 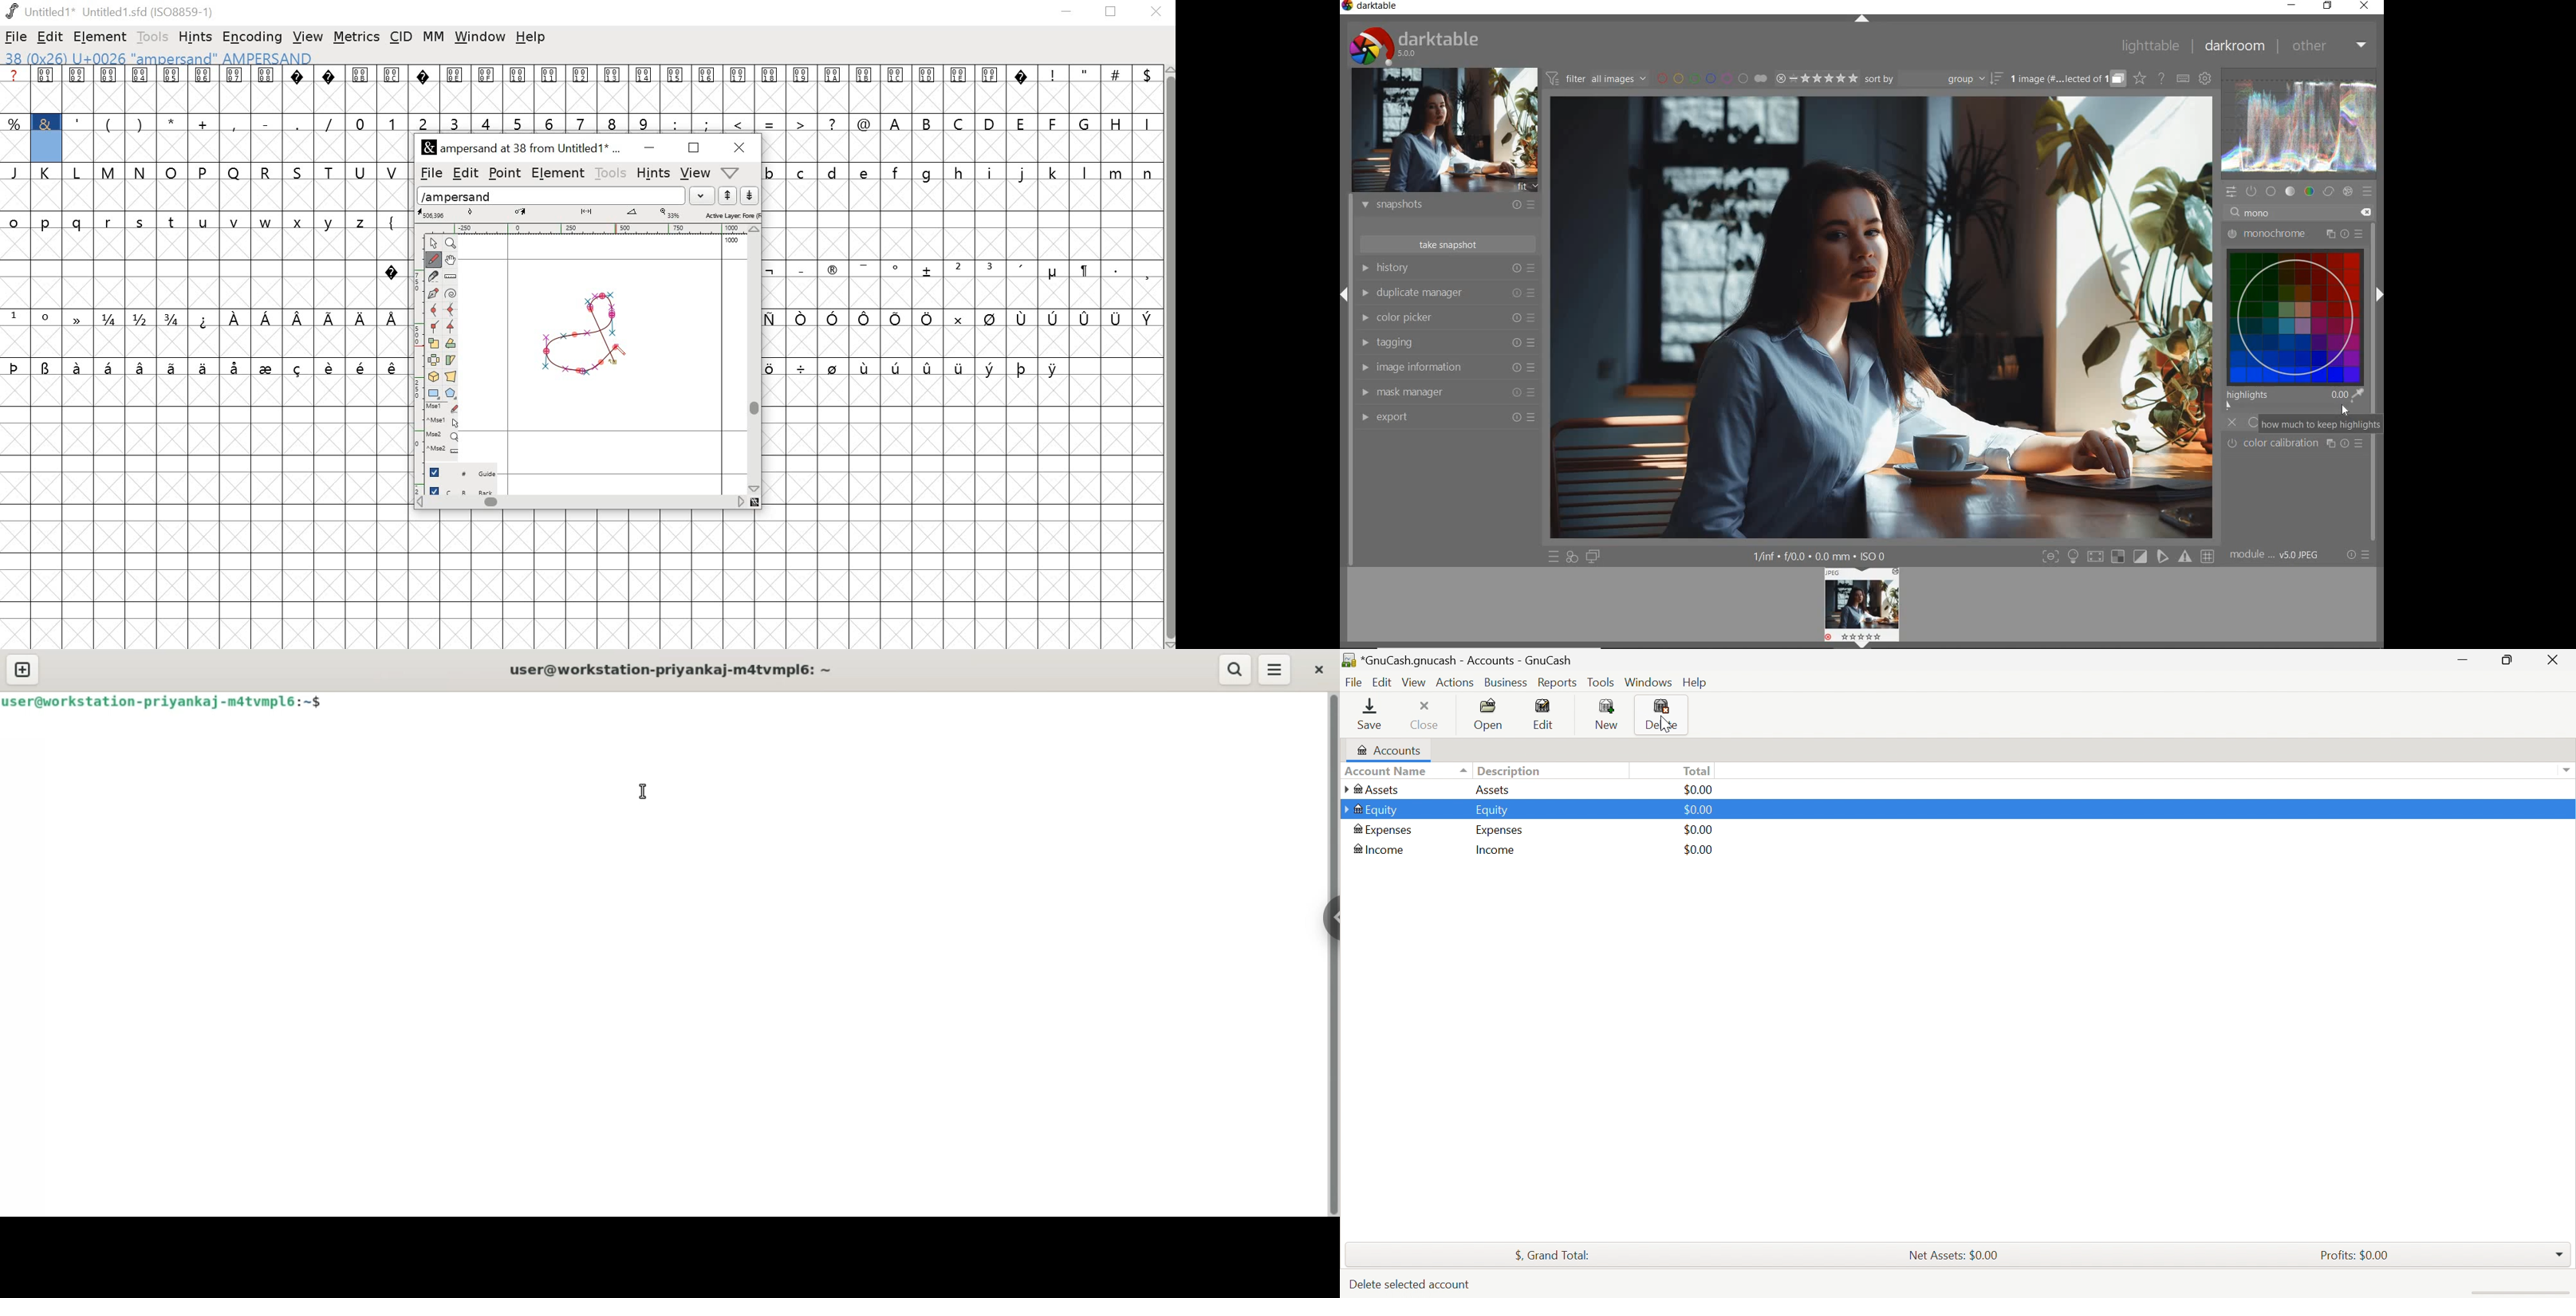 What do you see at coordinates (330, 317) in the screenshot?
I see `symbol` at bounding box center [330, 317].